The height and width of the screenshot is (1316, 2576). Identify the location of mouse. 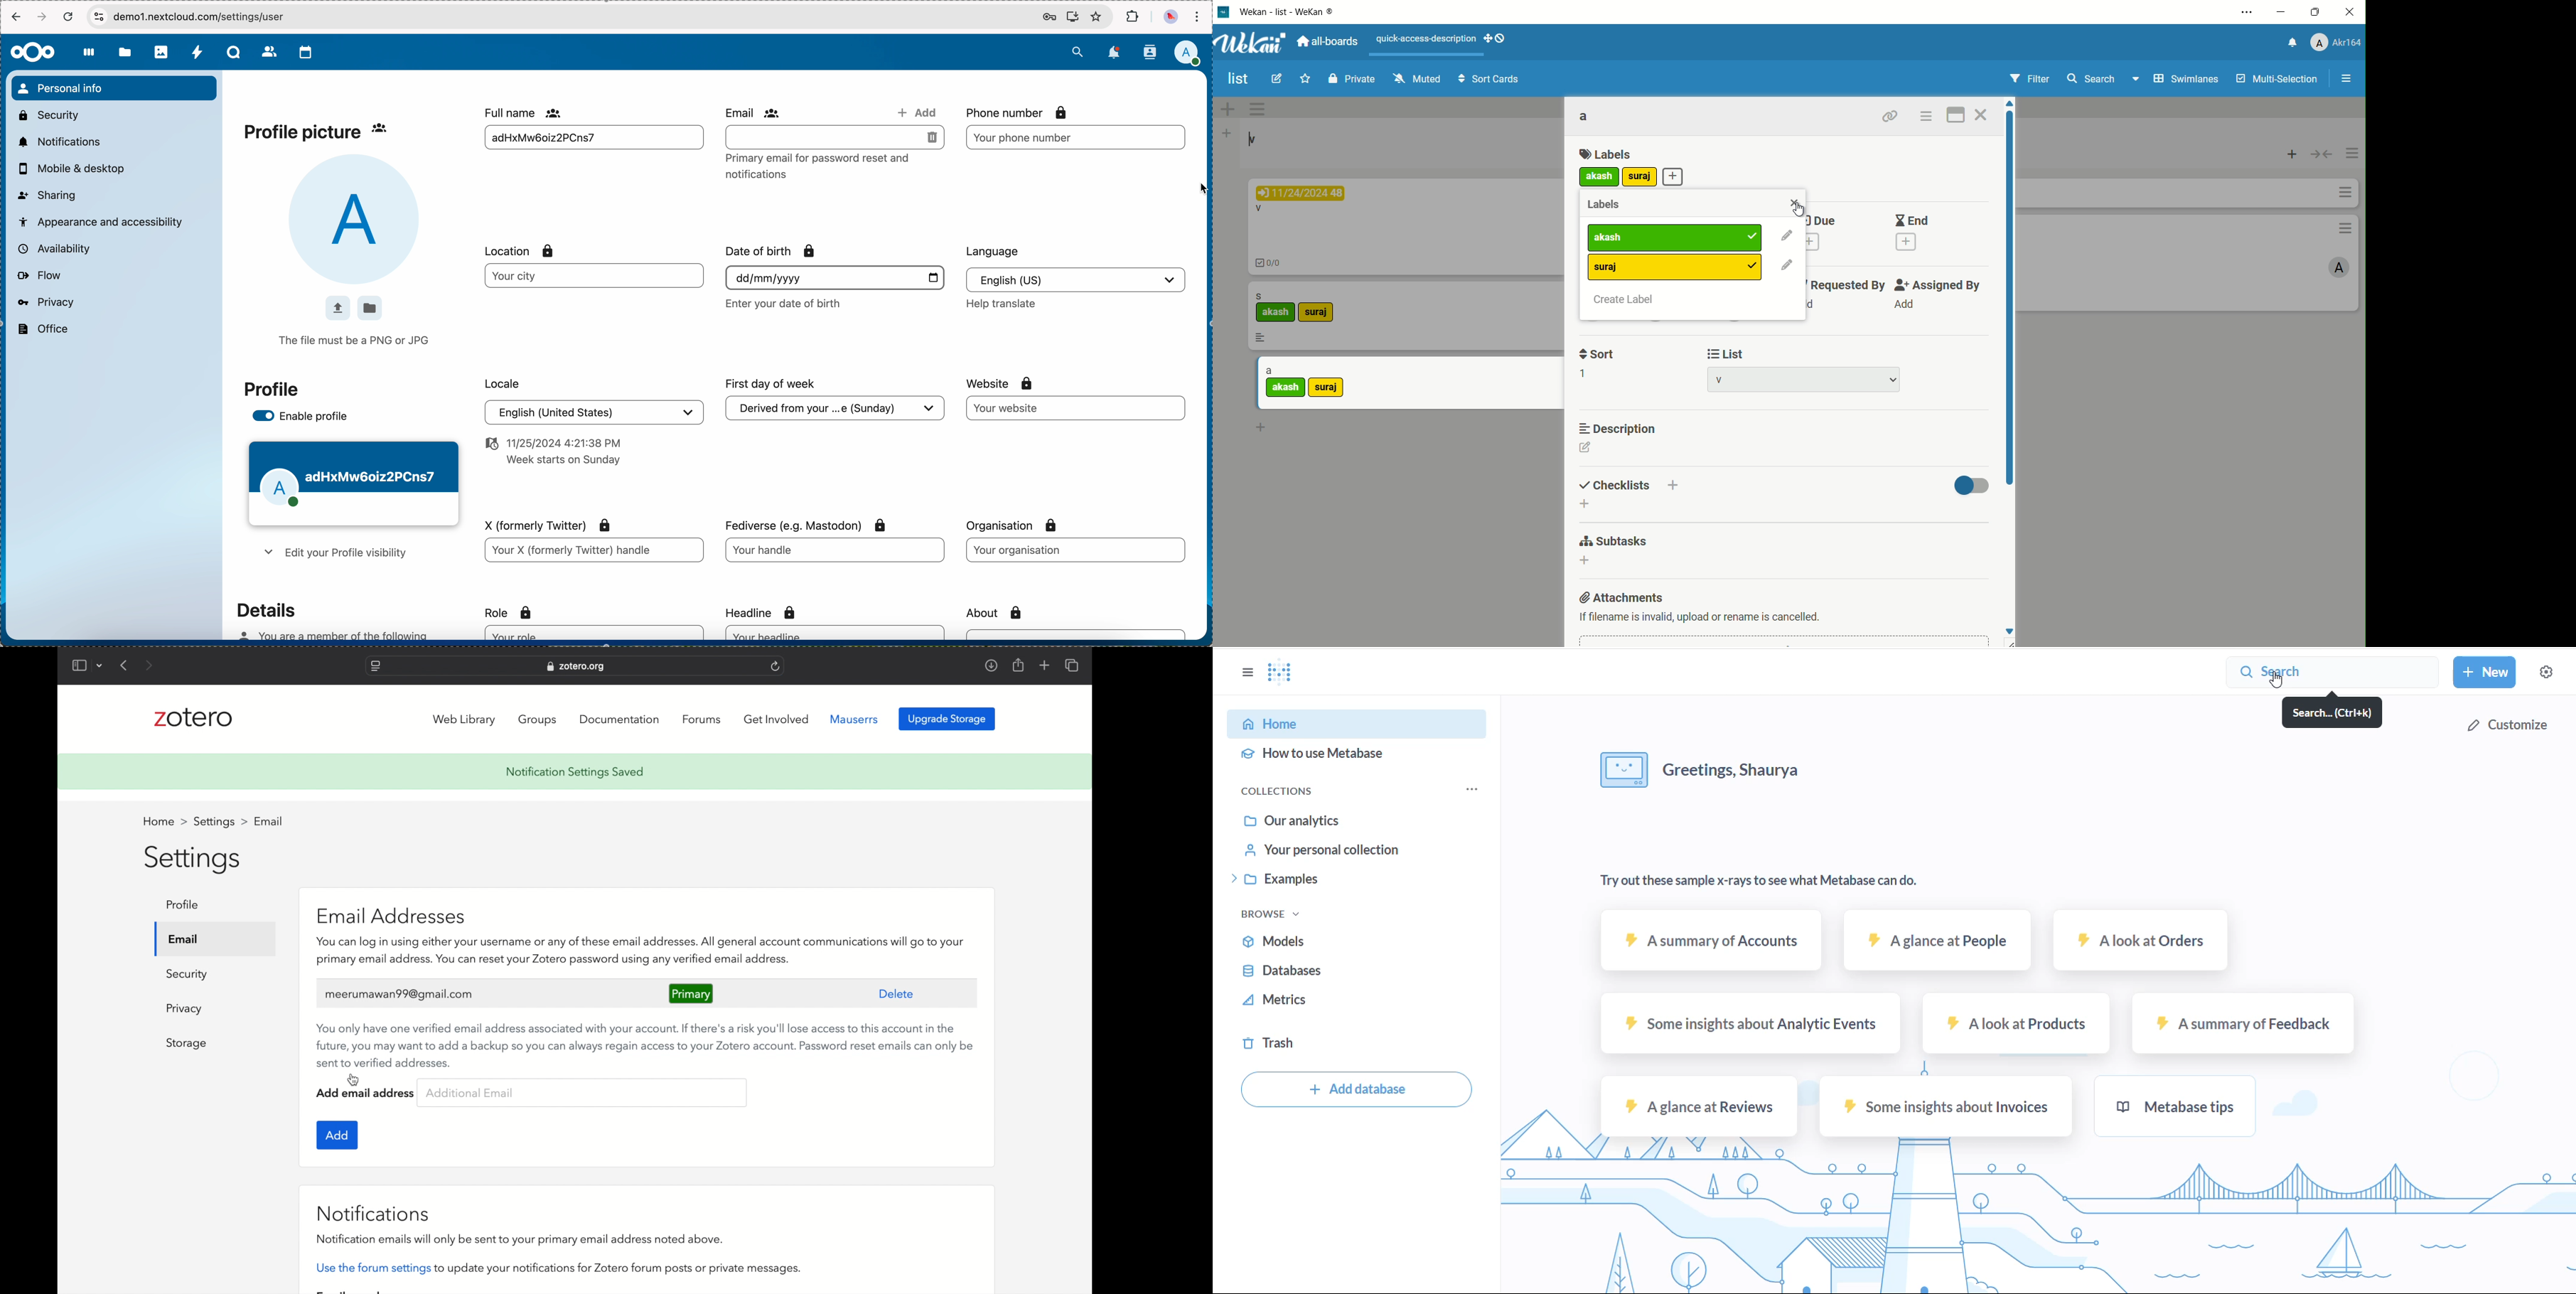
(1198, 190).